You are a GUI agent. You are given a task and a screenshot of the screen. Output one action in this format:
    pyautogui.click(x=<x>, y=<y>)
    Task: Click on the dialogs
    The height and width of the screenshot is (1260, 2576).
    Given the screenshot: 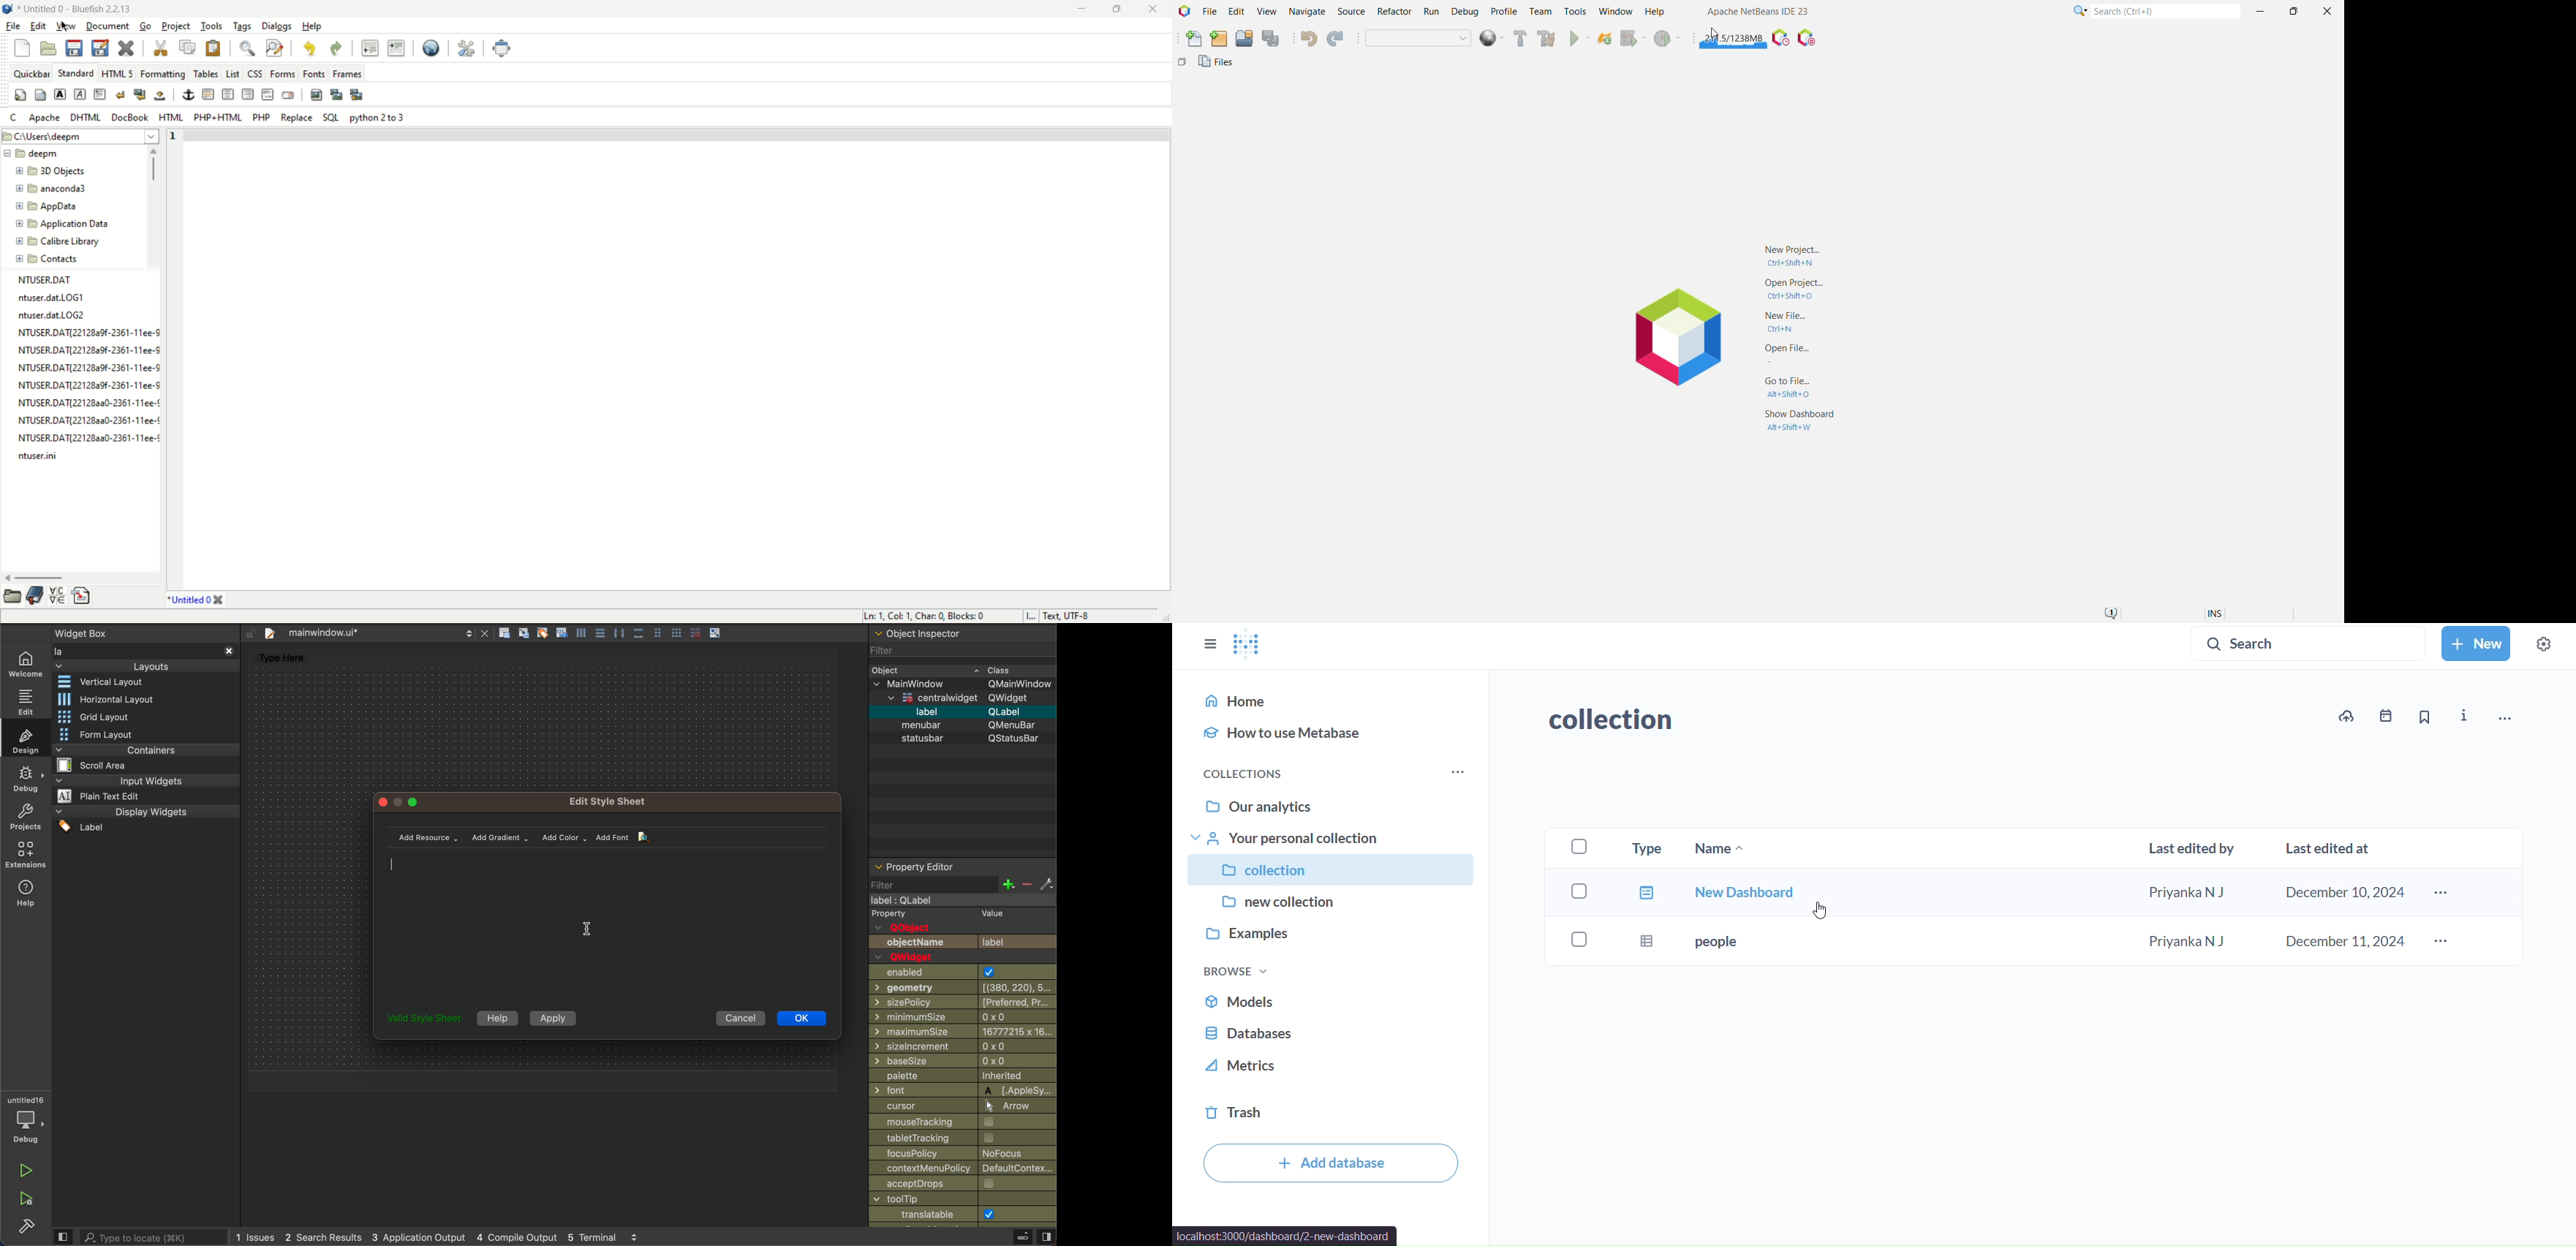 What is the action you would take?
    pyautogui.click(x=280, y=26)
    